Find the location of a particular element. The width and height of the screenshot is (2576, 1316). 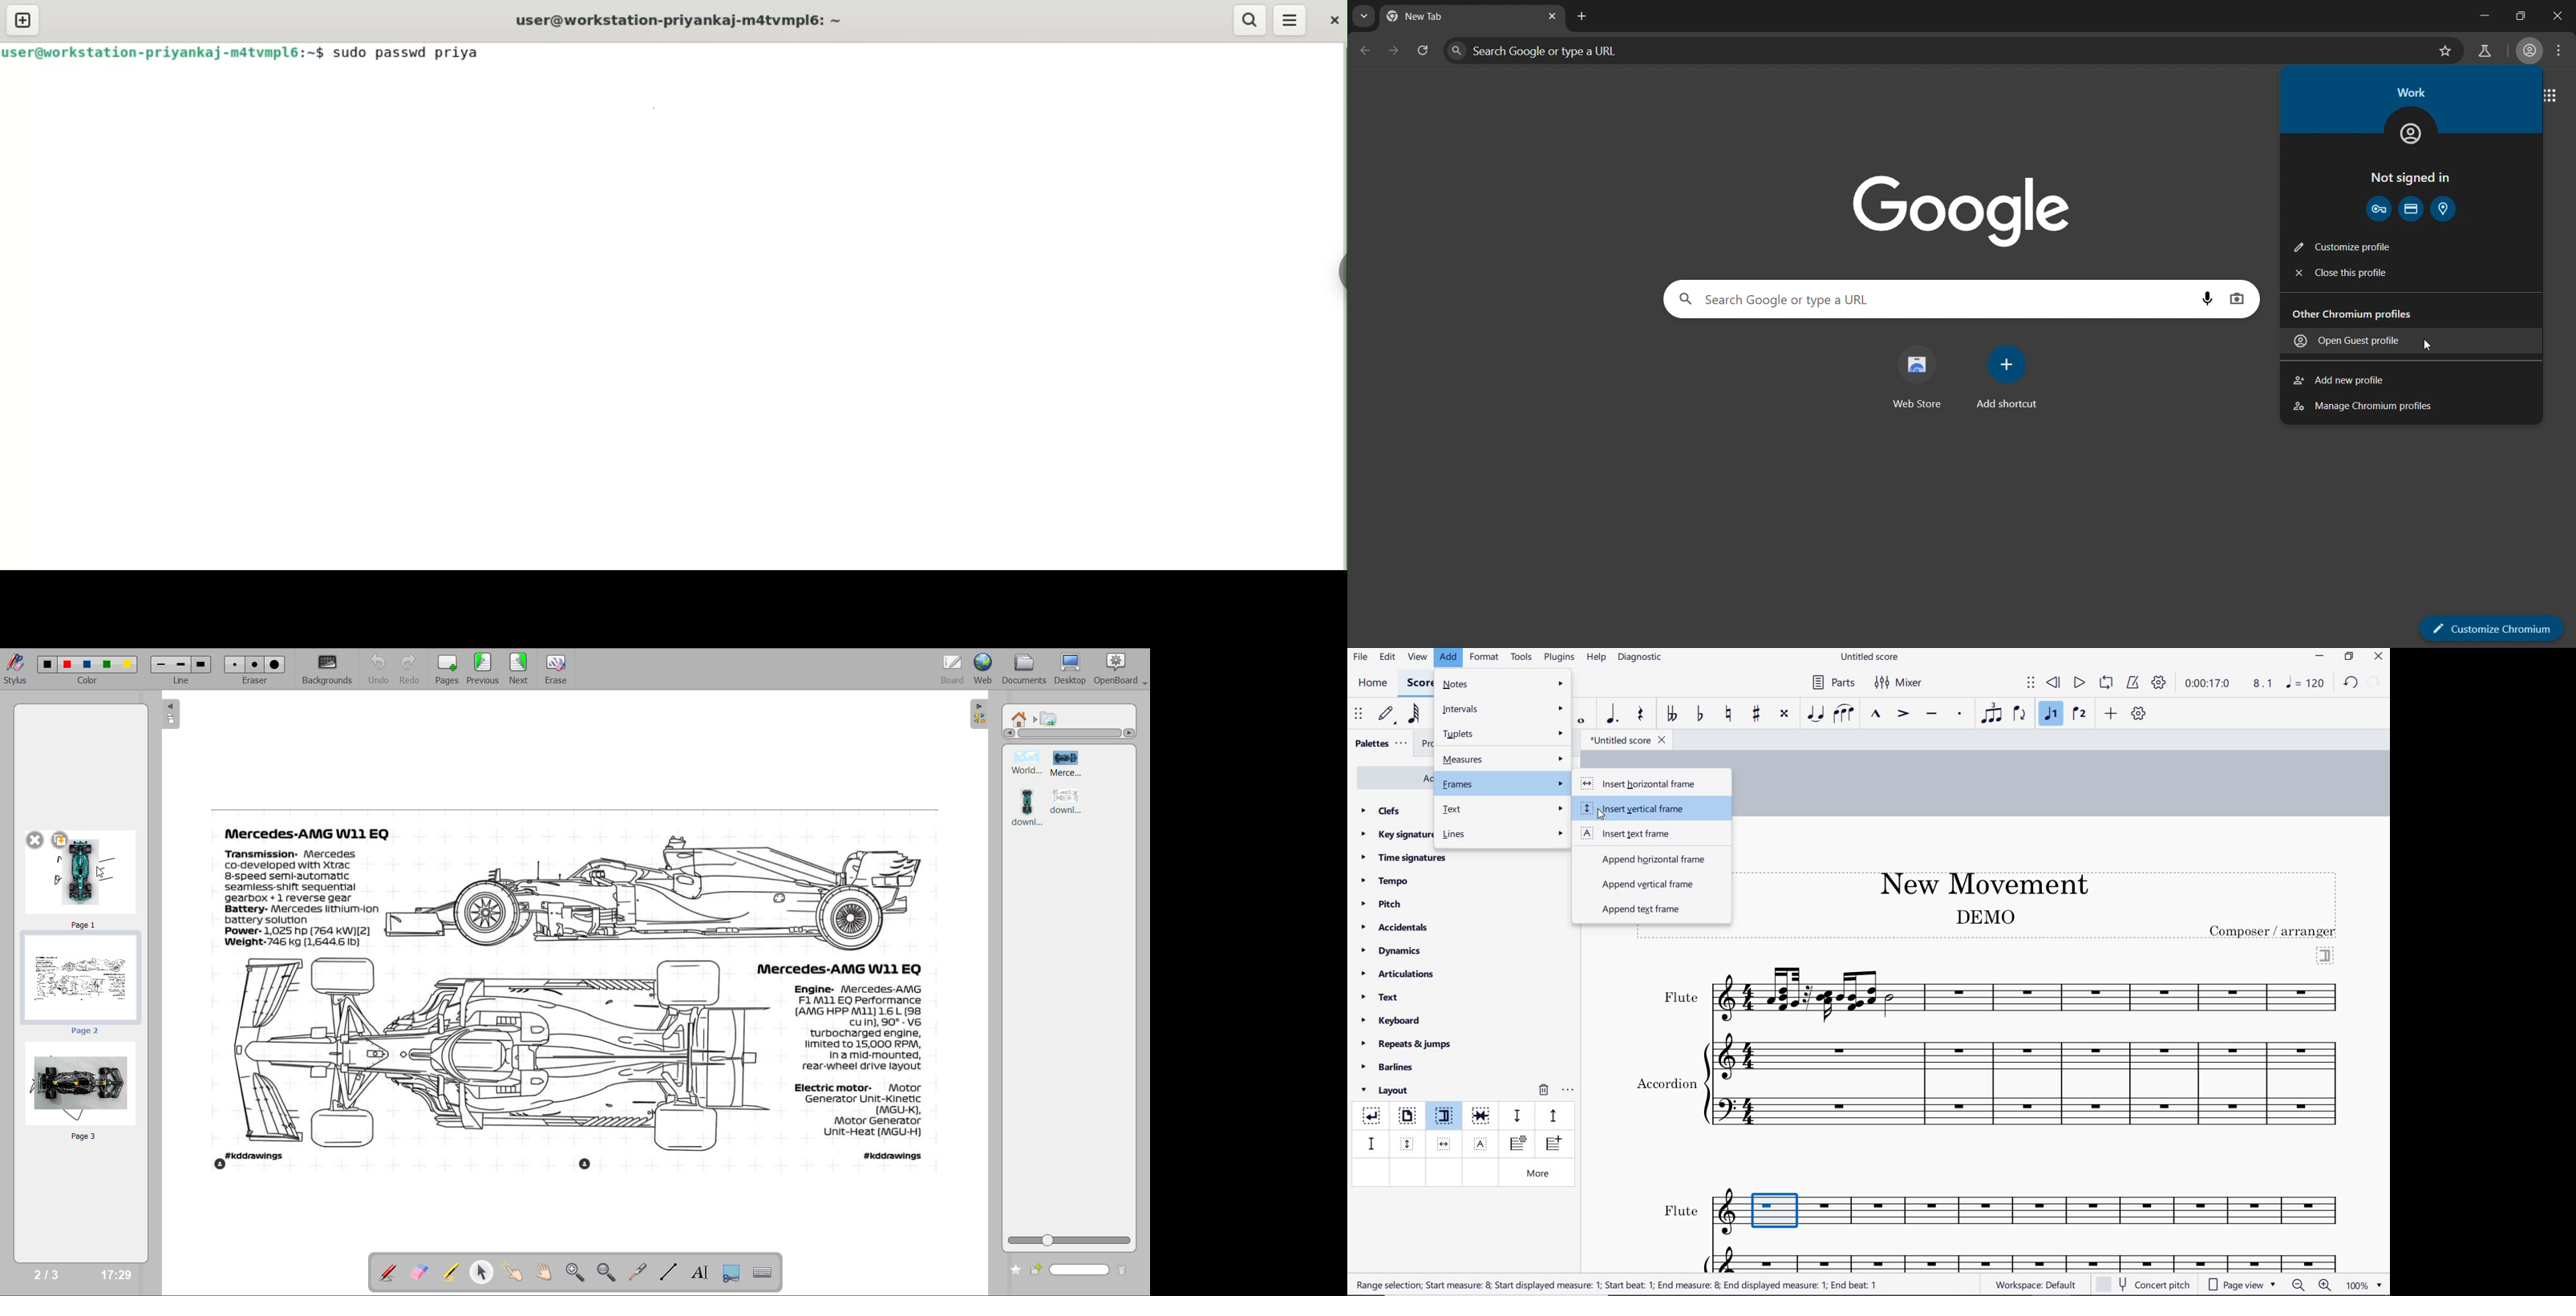

zoom out is located at coordinates (607, 1273).